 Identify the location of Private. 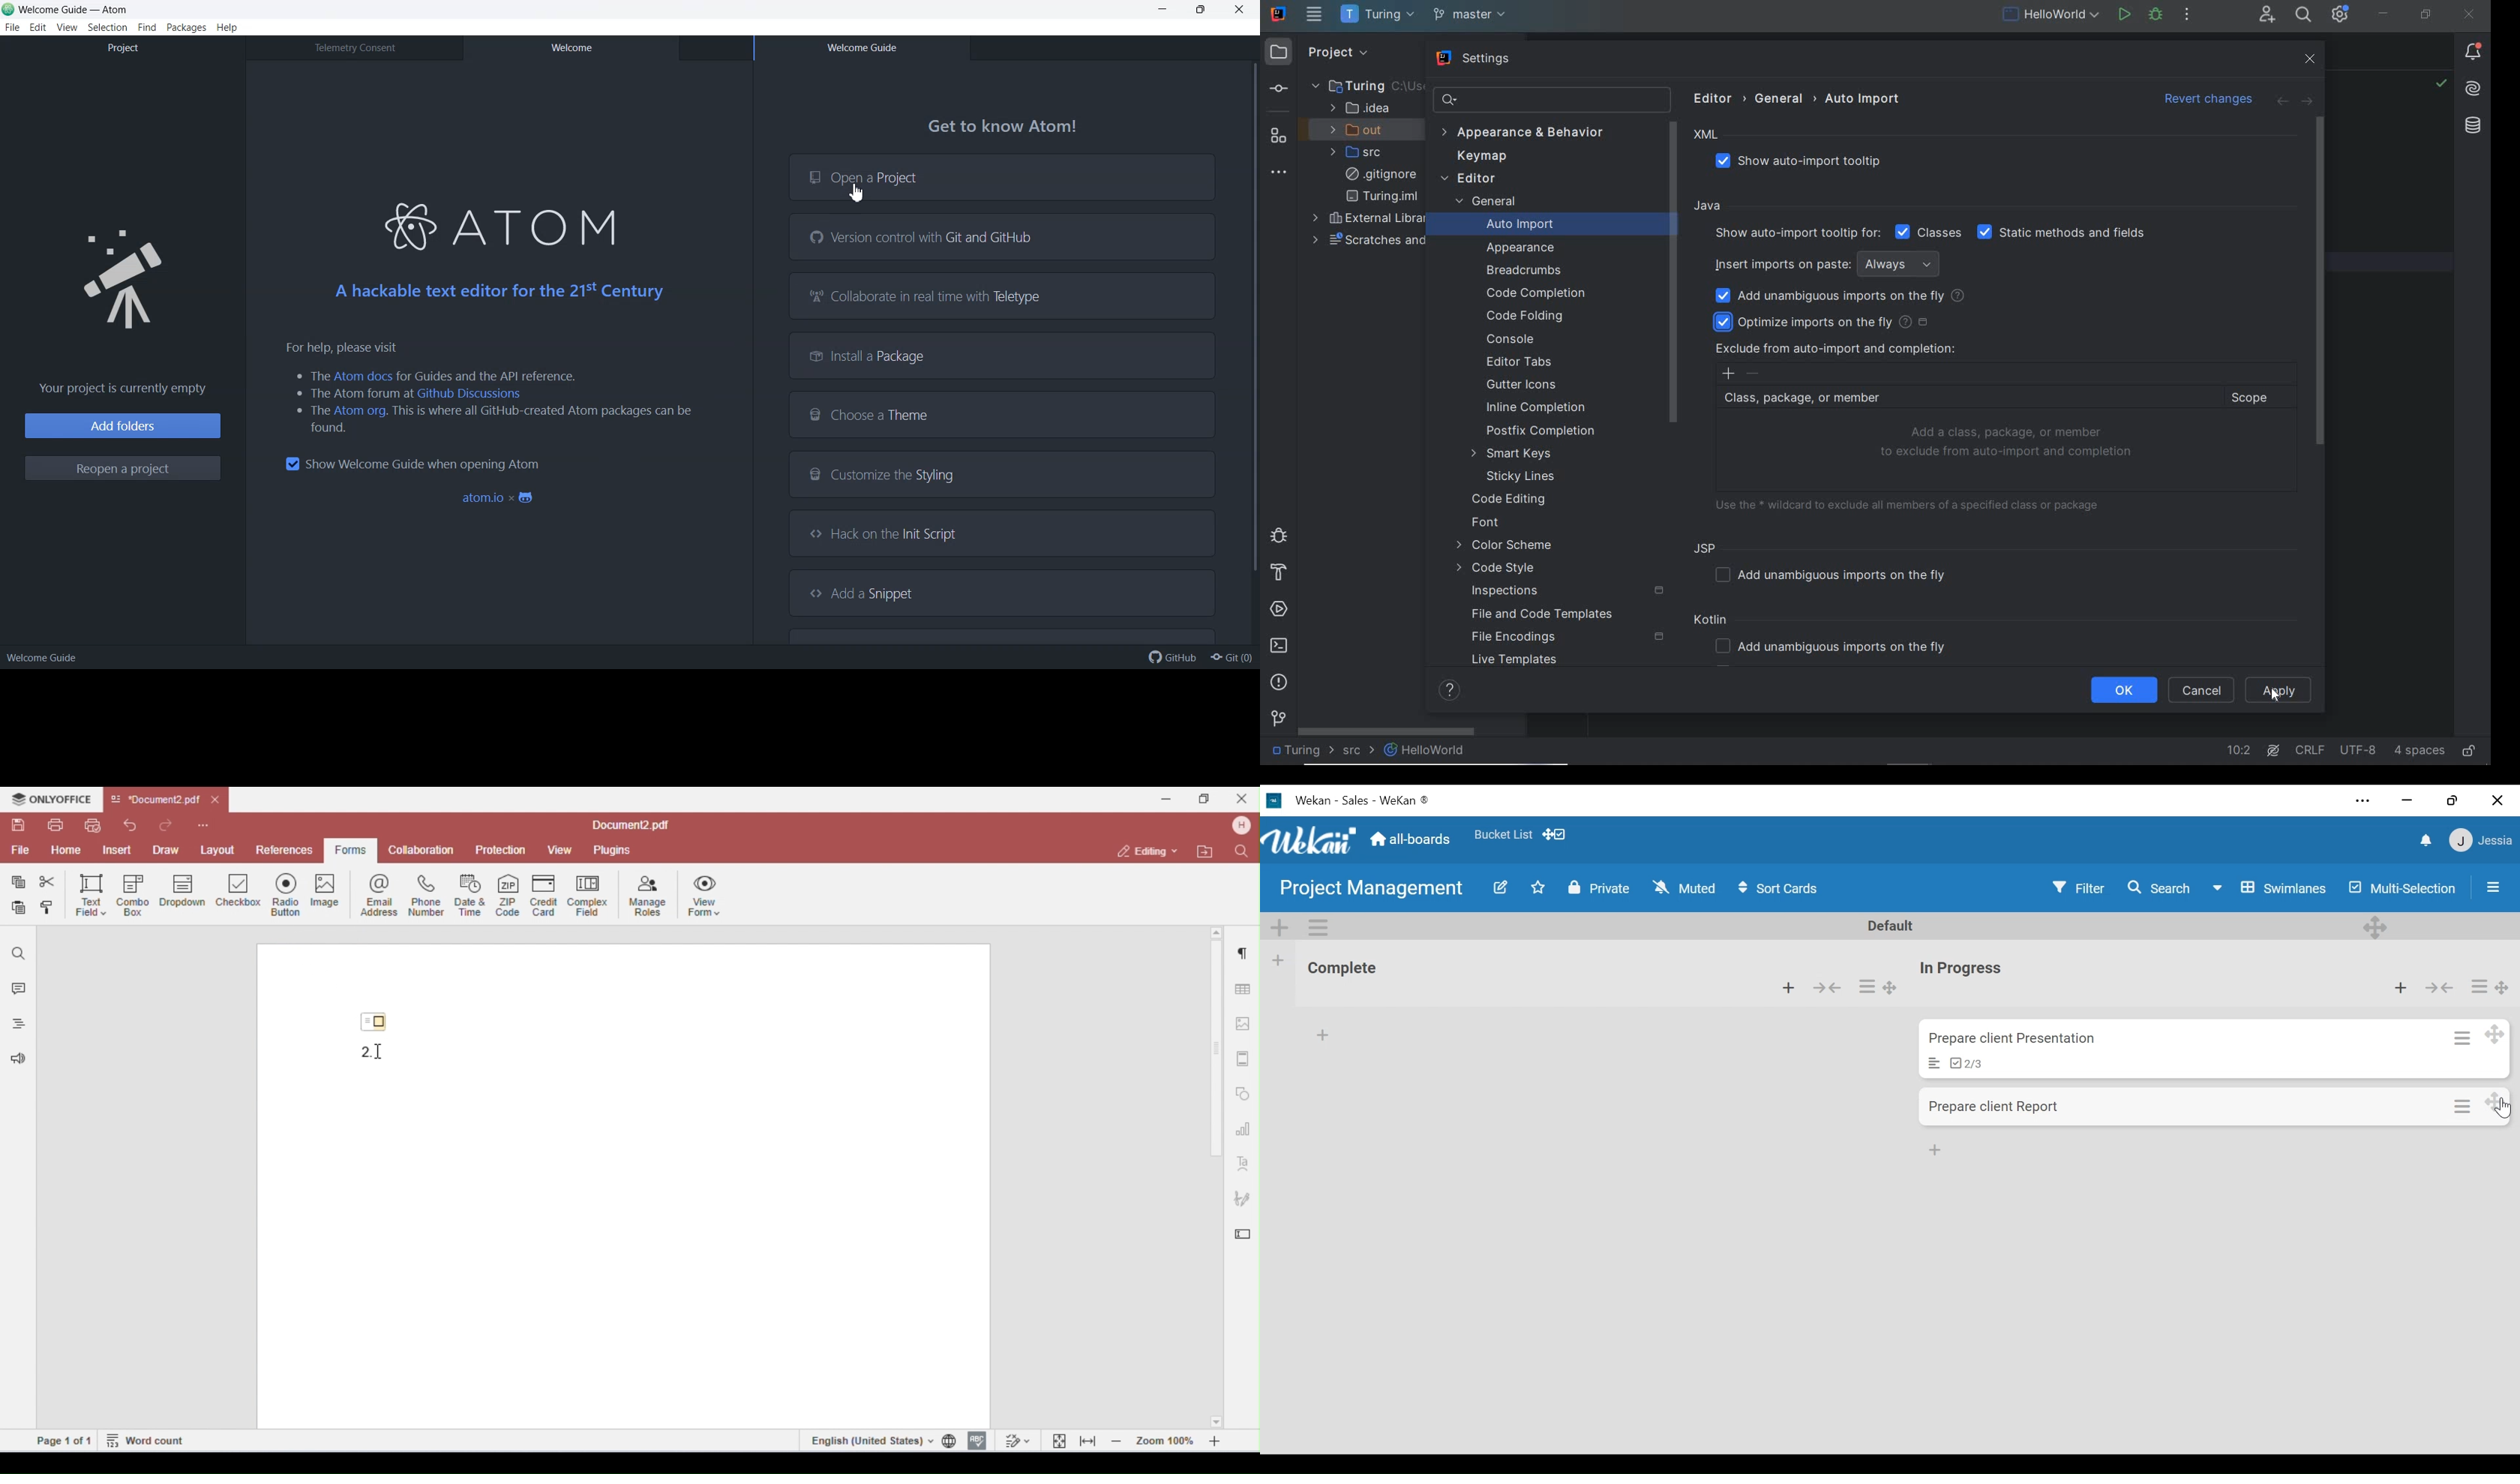
(1600, 889).